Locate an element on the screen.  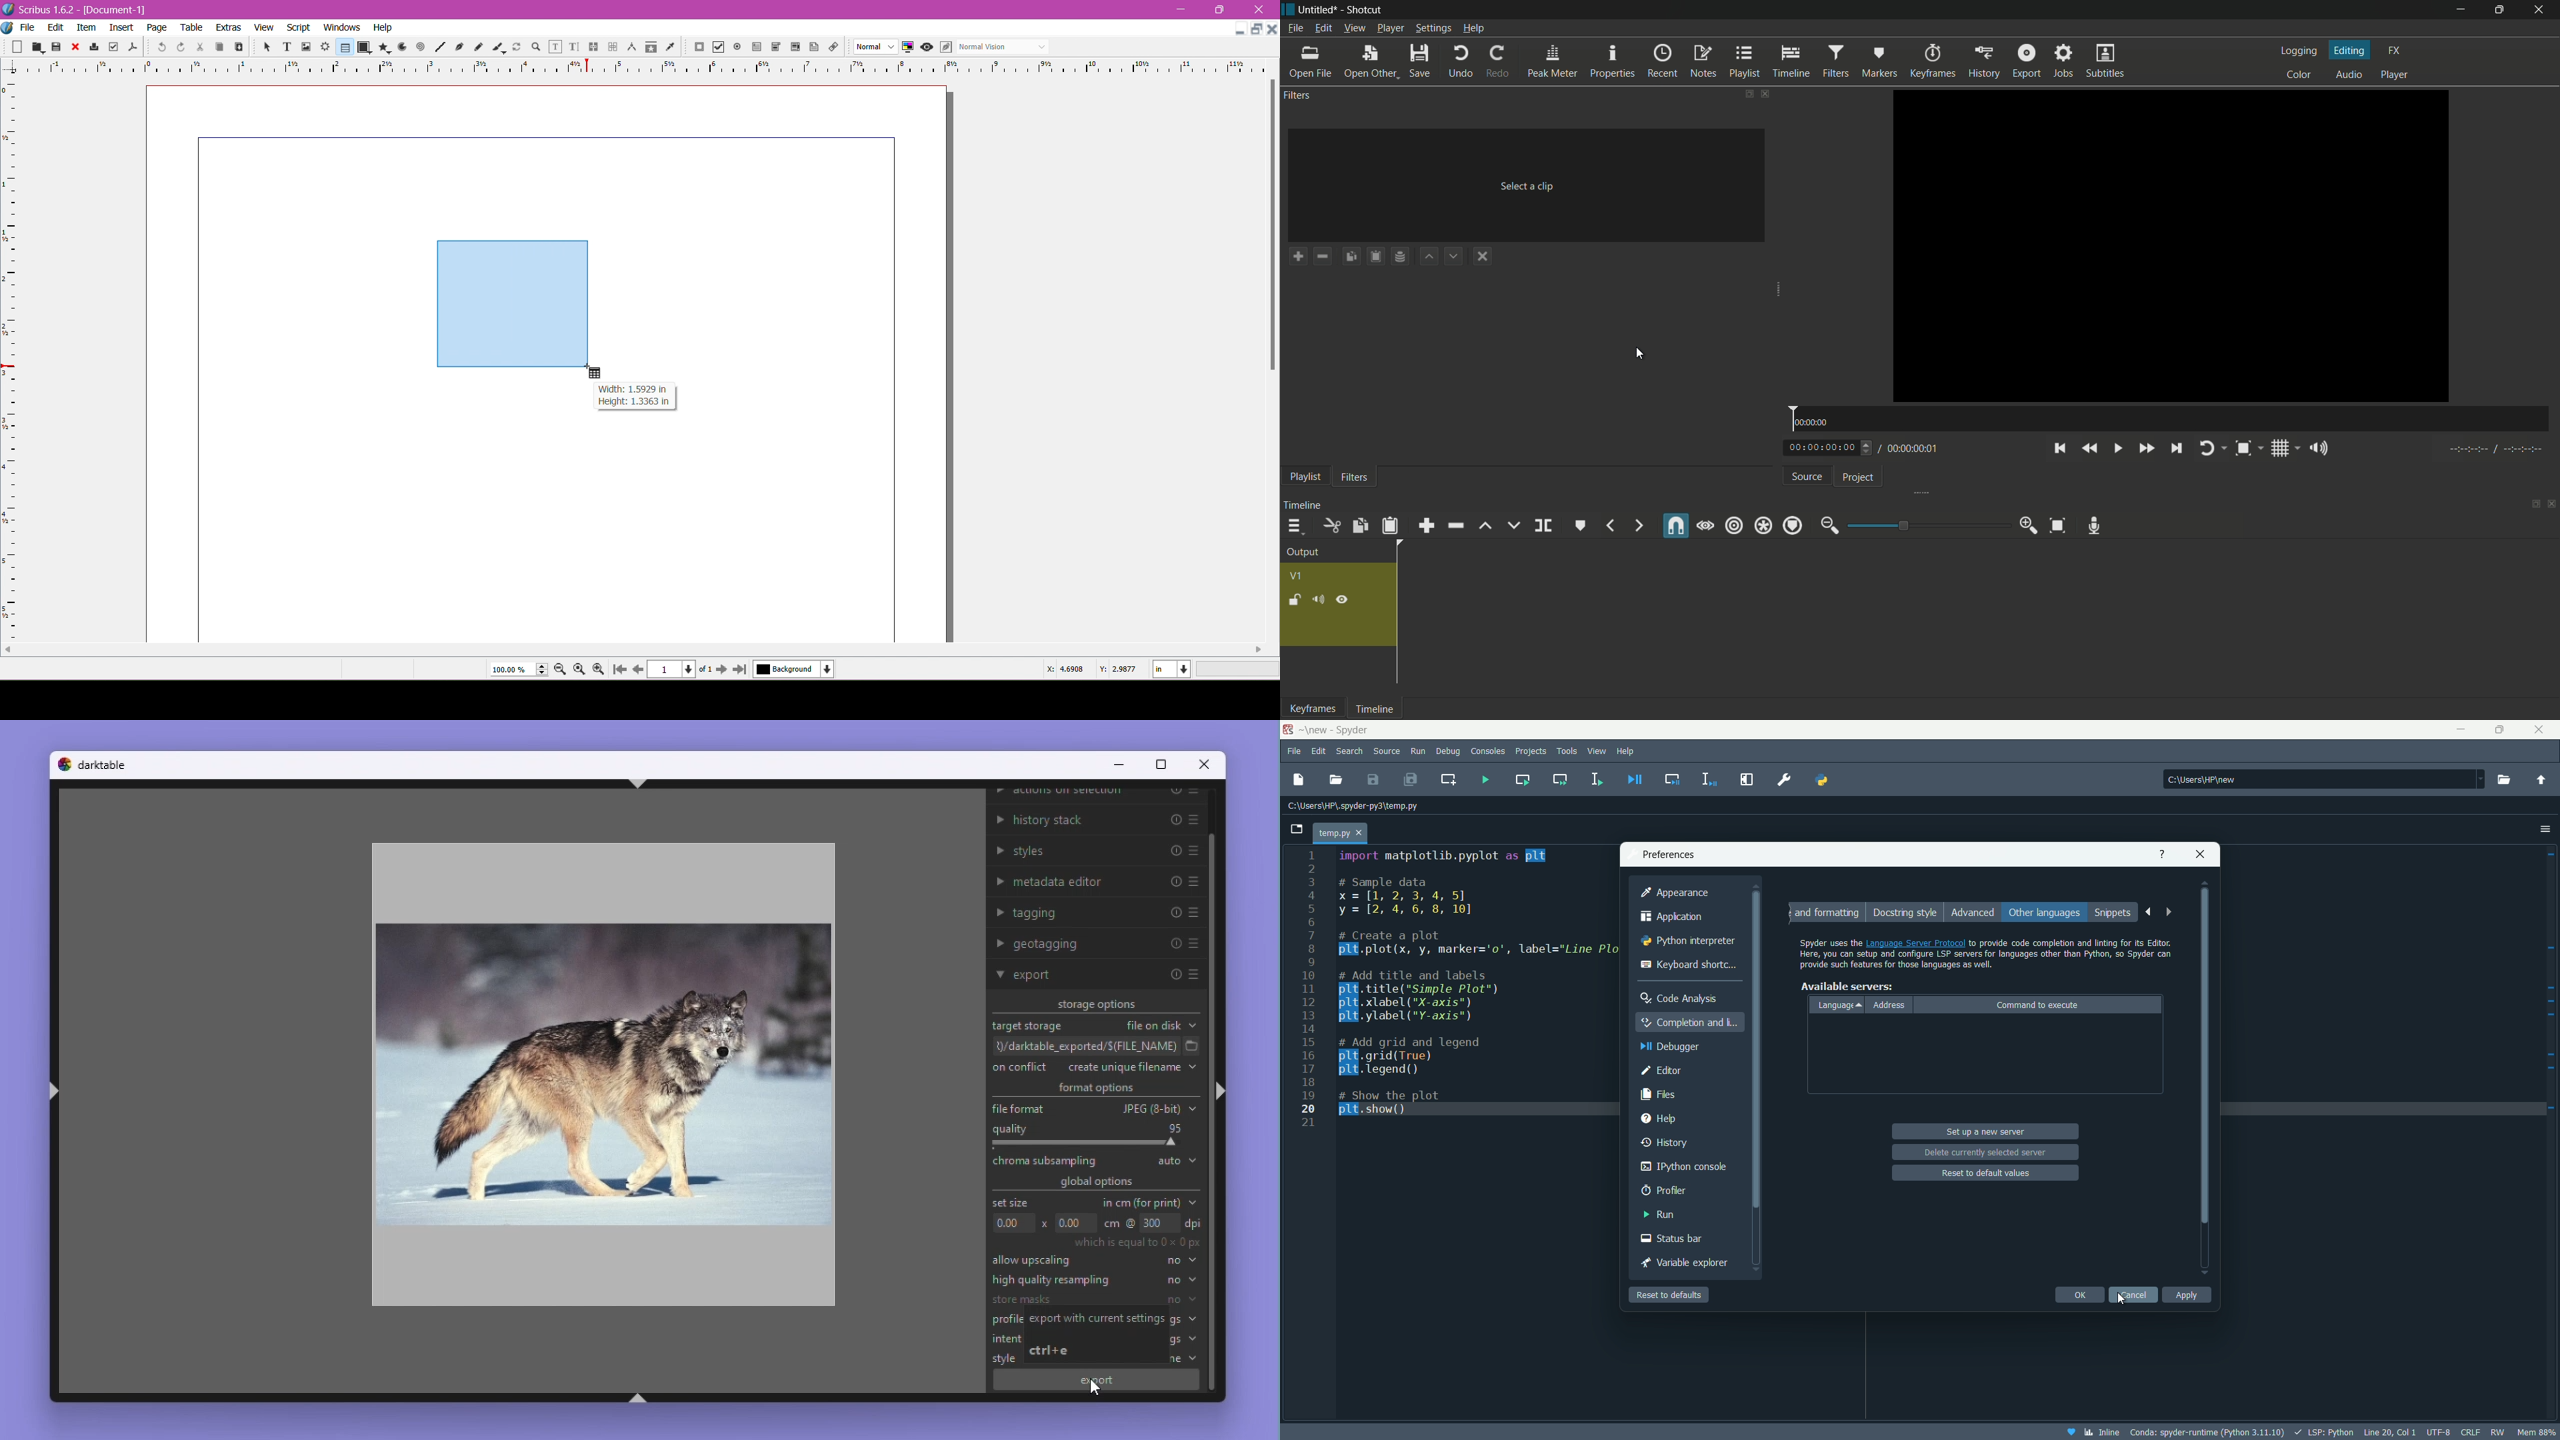
Image Frame is located at coordinates (304, 46).